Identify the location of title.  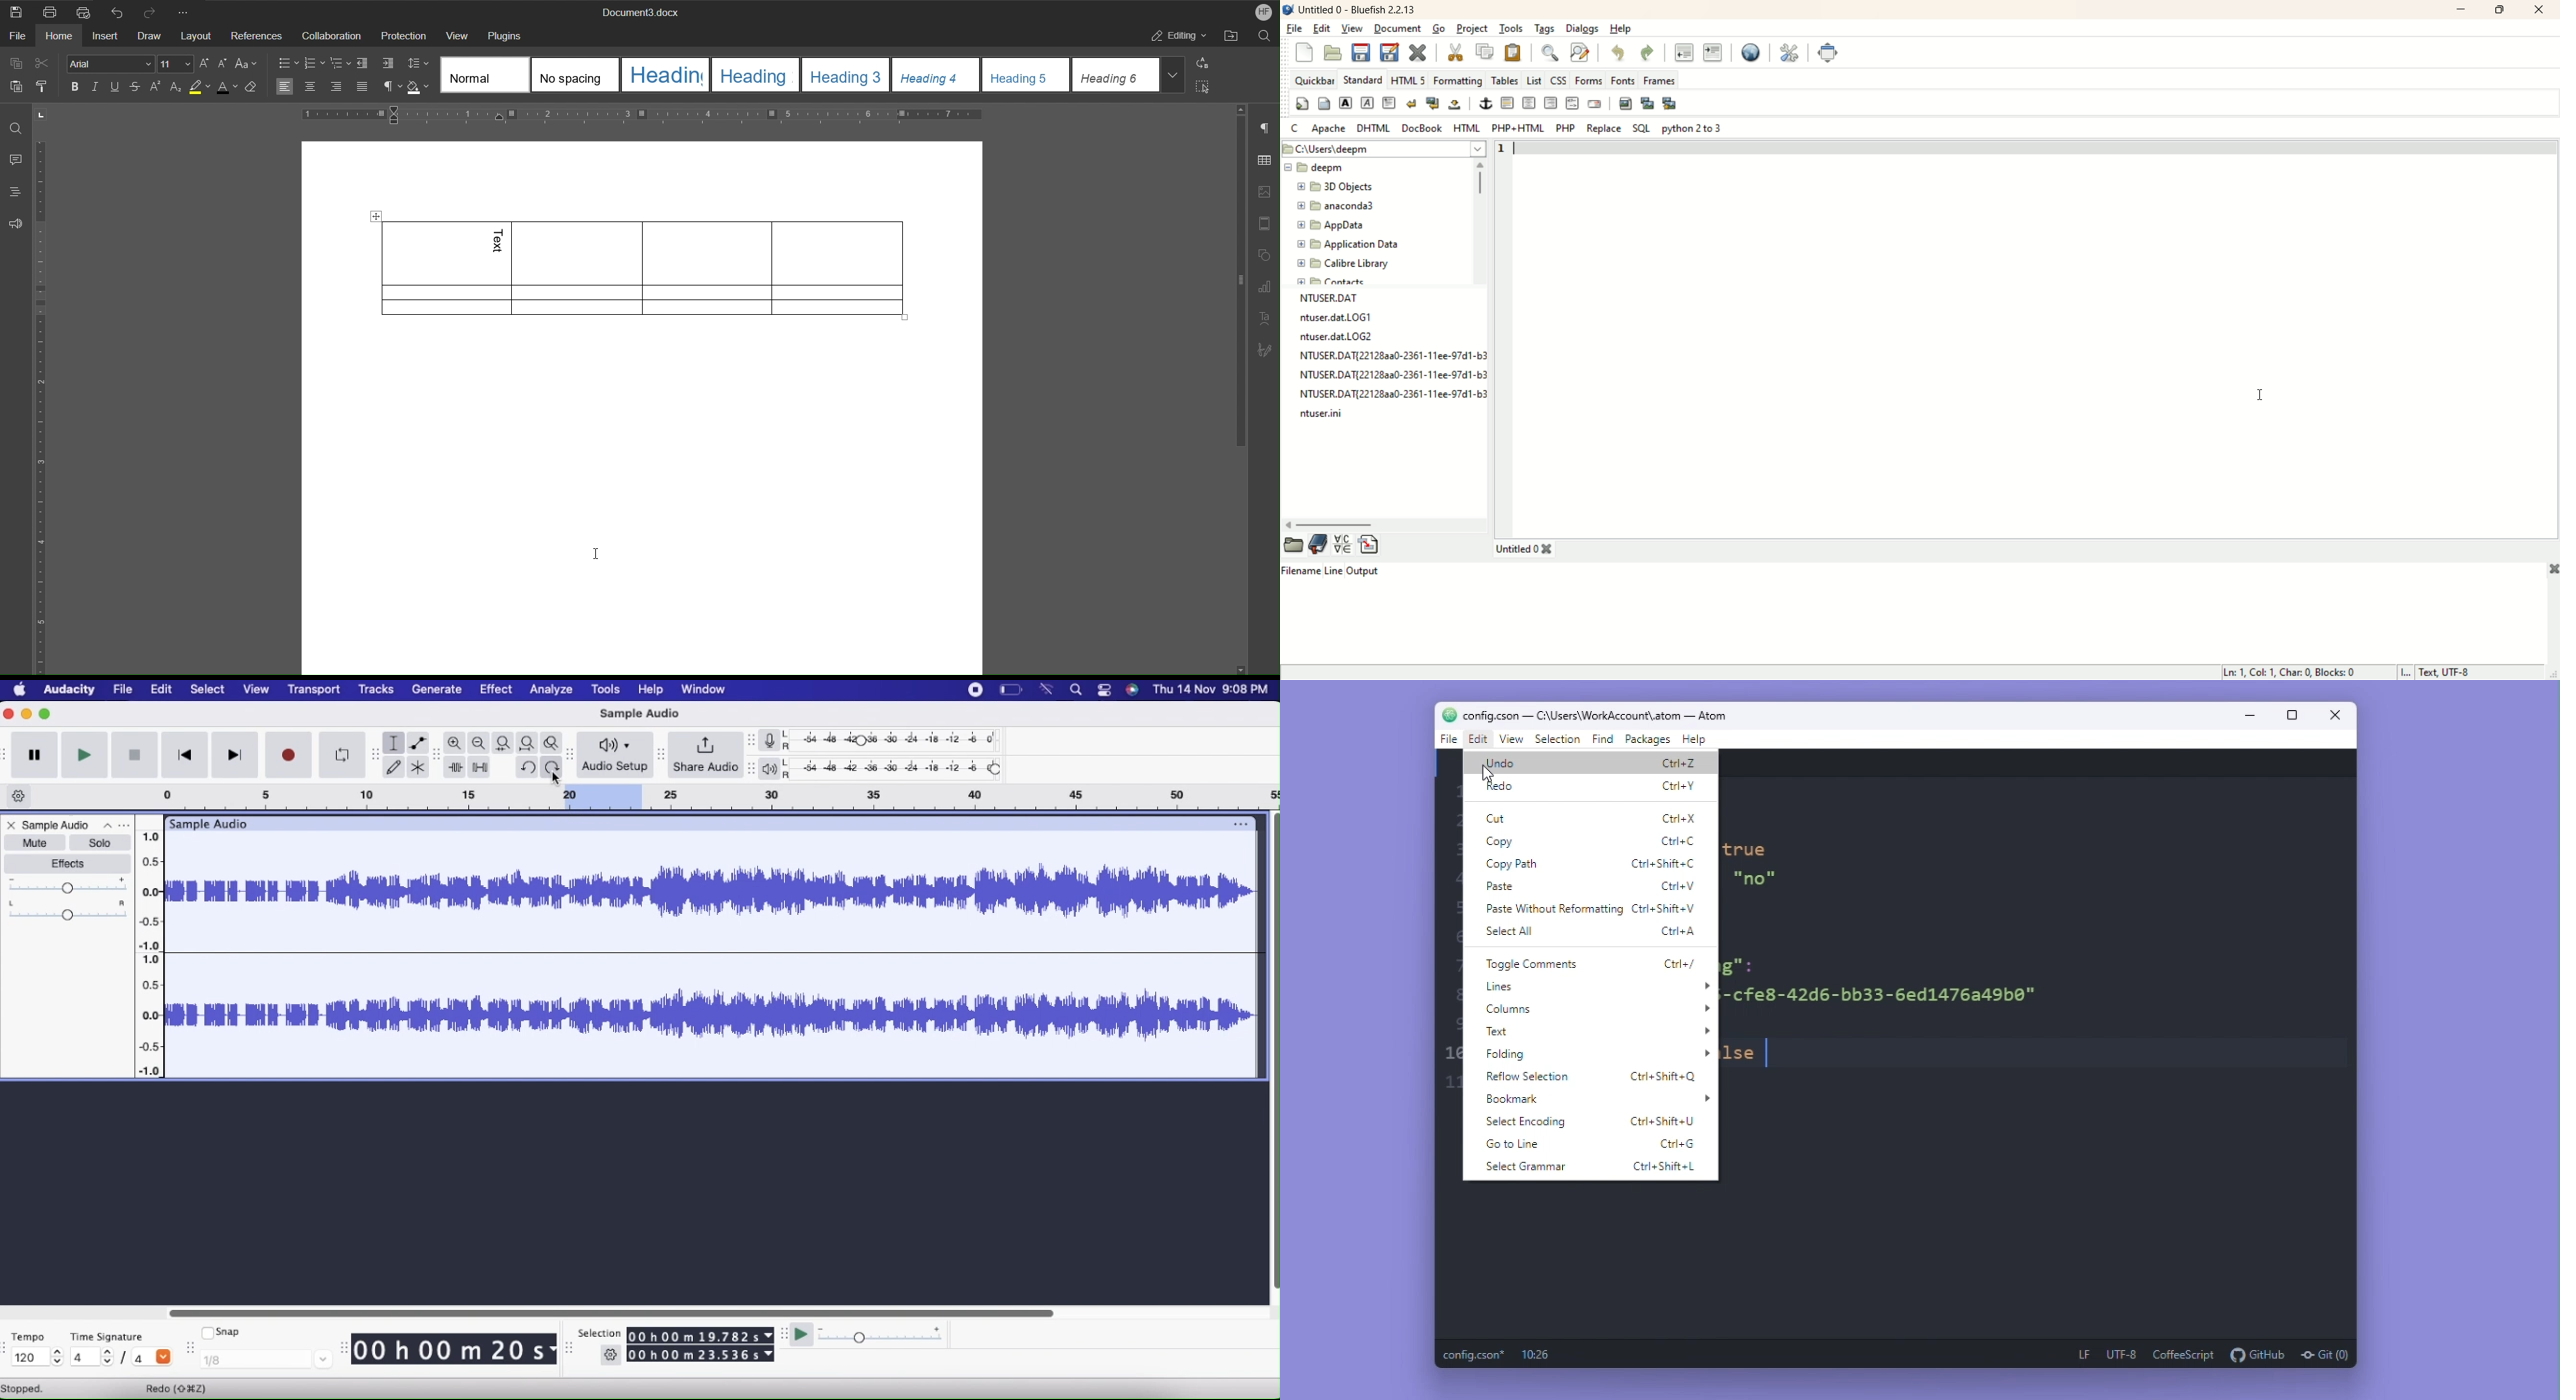
(1361, 9).